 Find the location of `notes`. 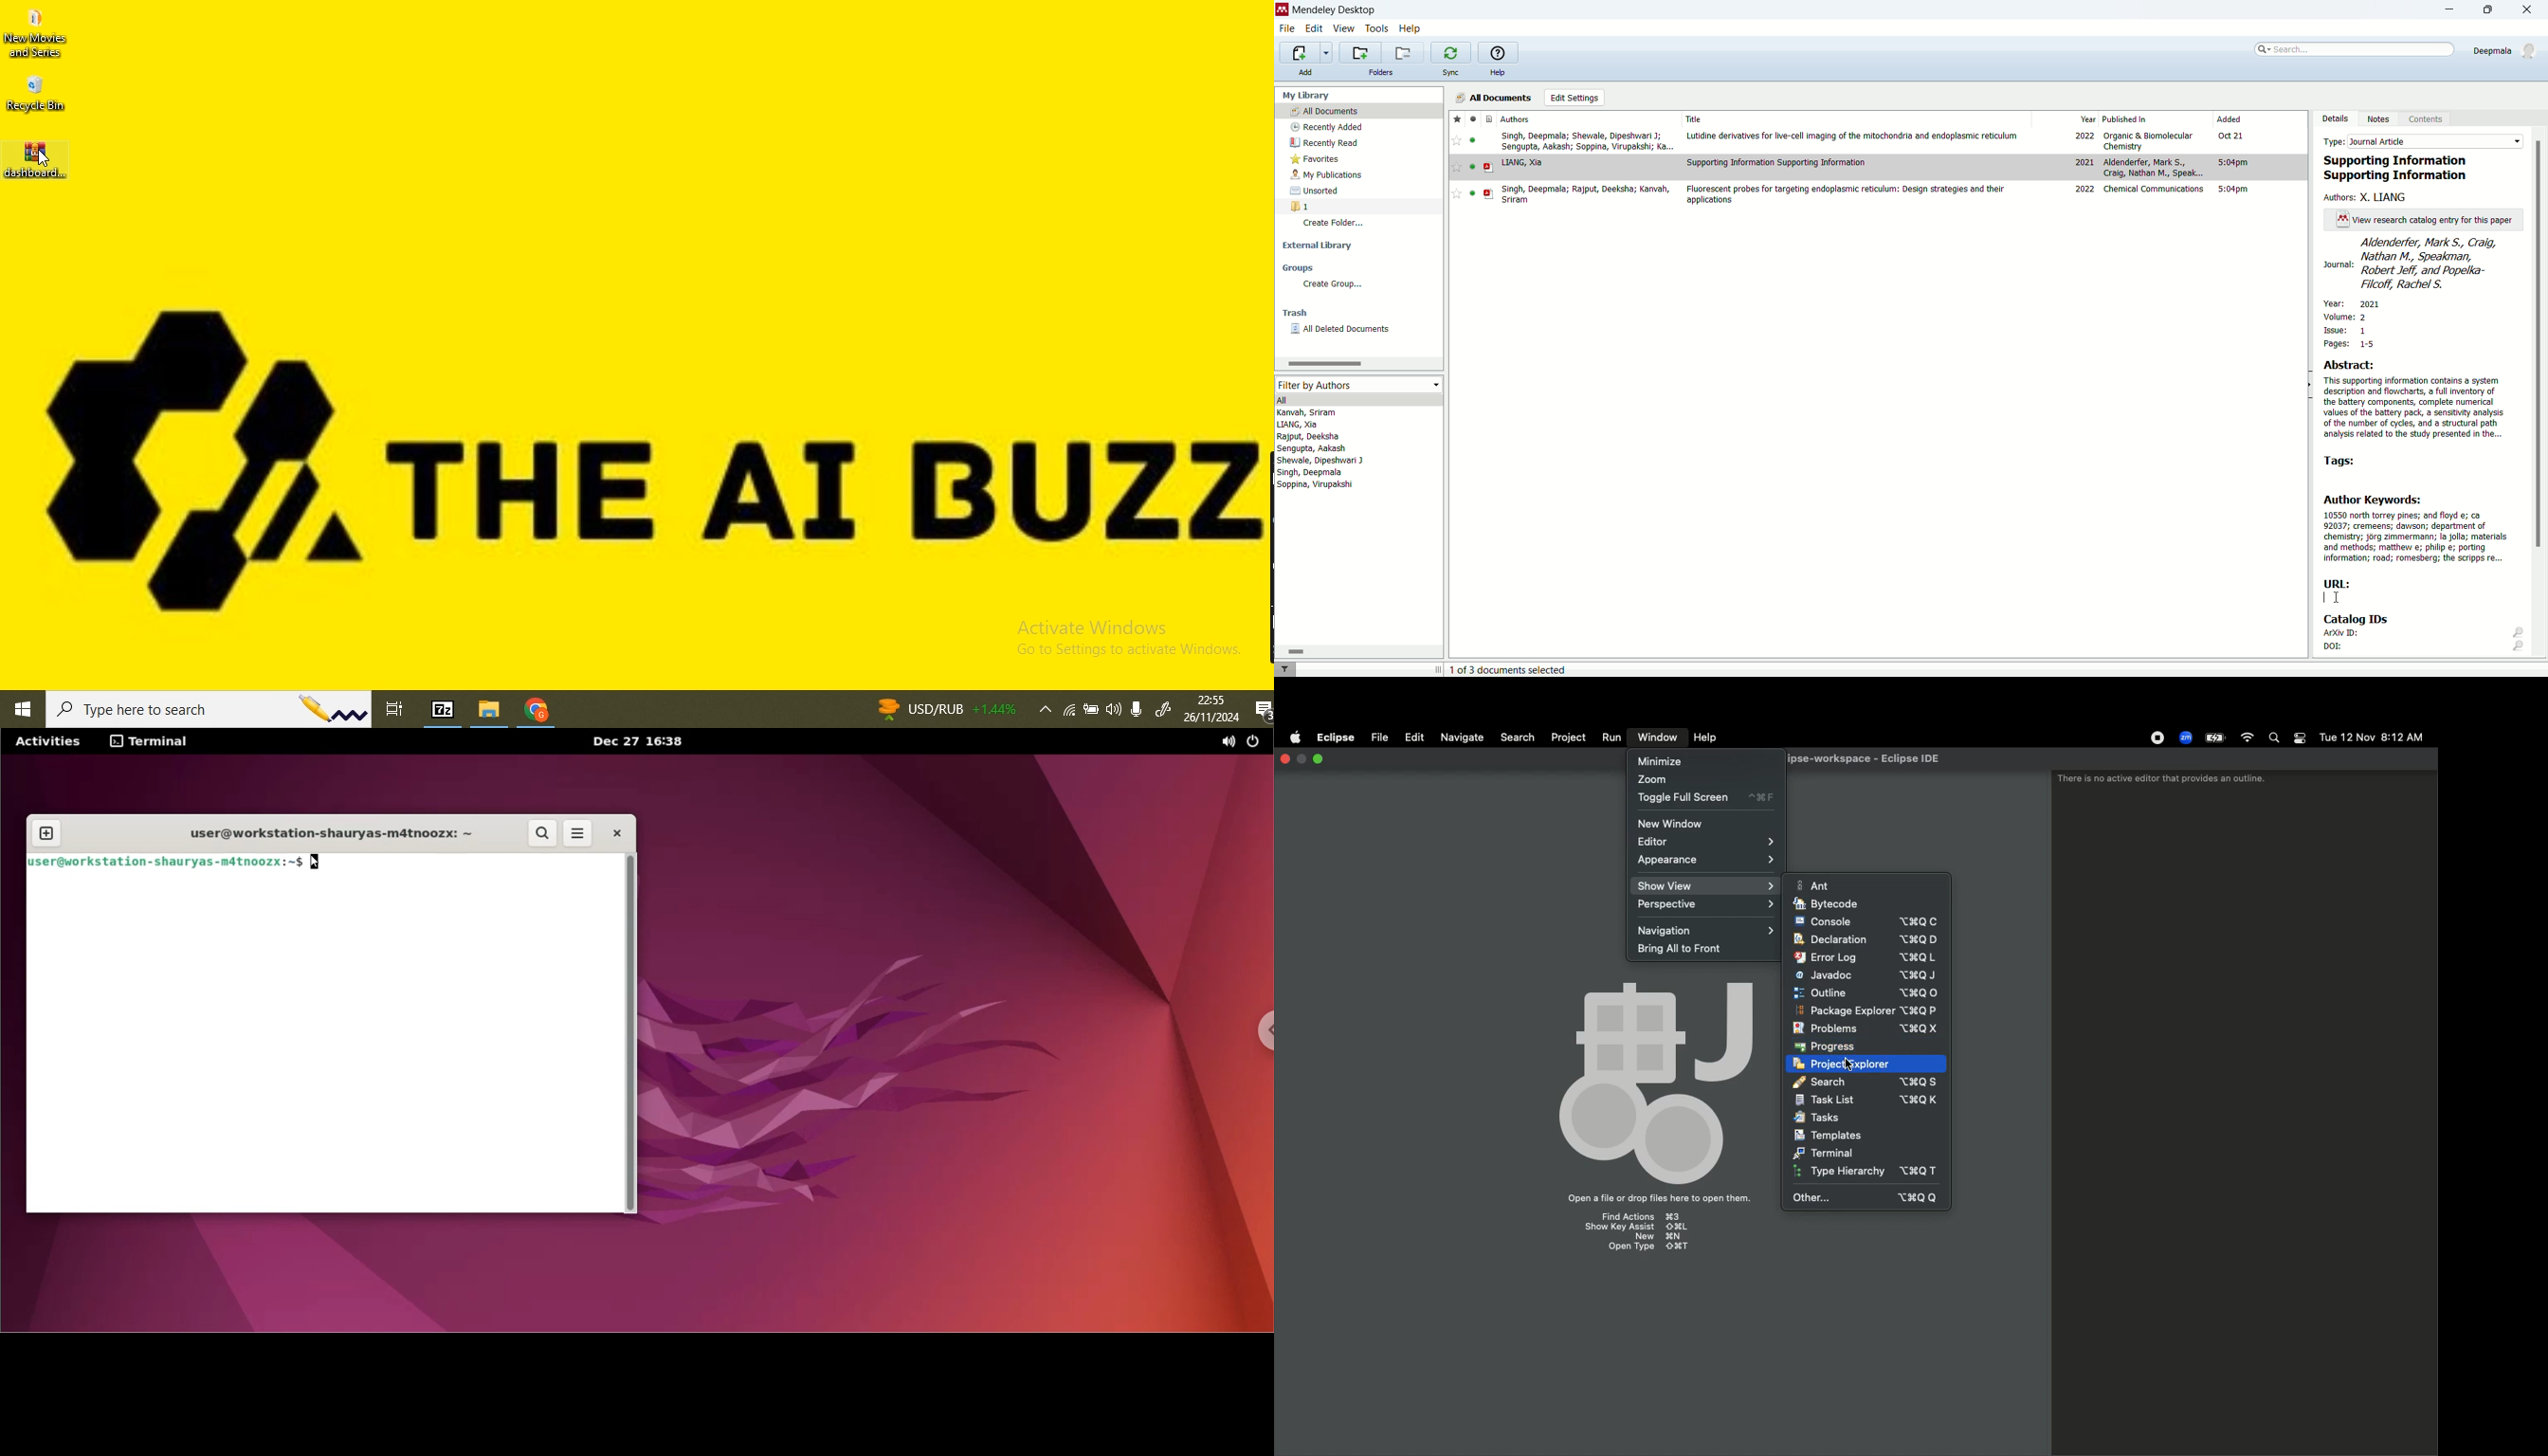

notes is located at coordinates (2381, 119).